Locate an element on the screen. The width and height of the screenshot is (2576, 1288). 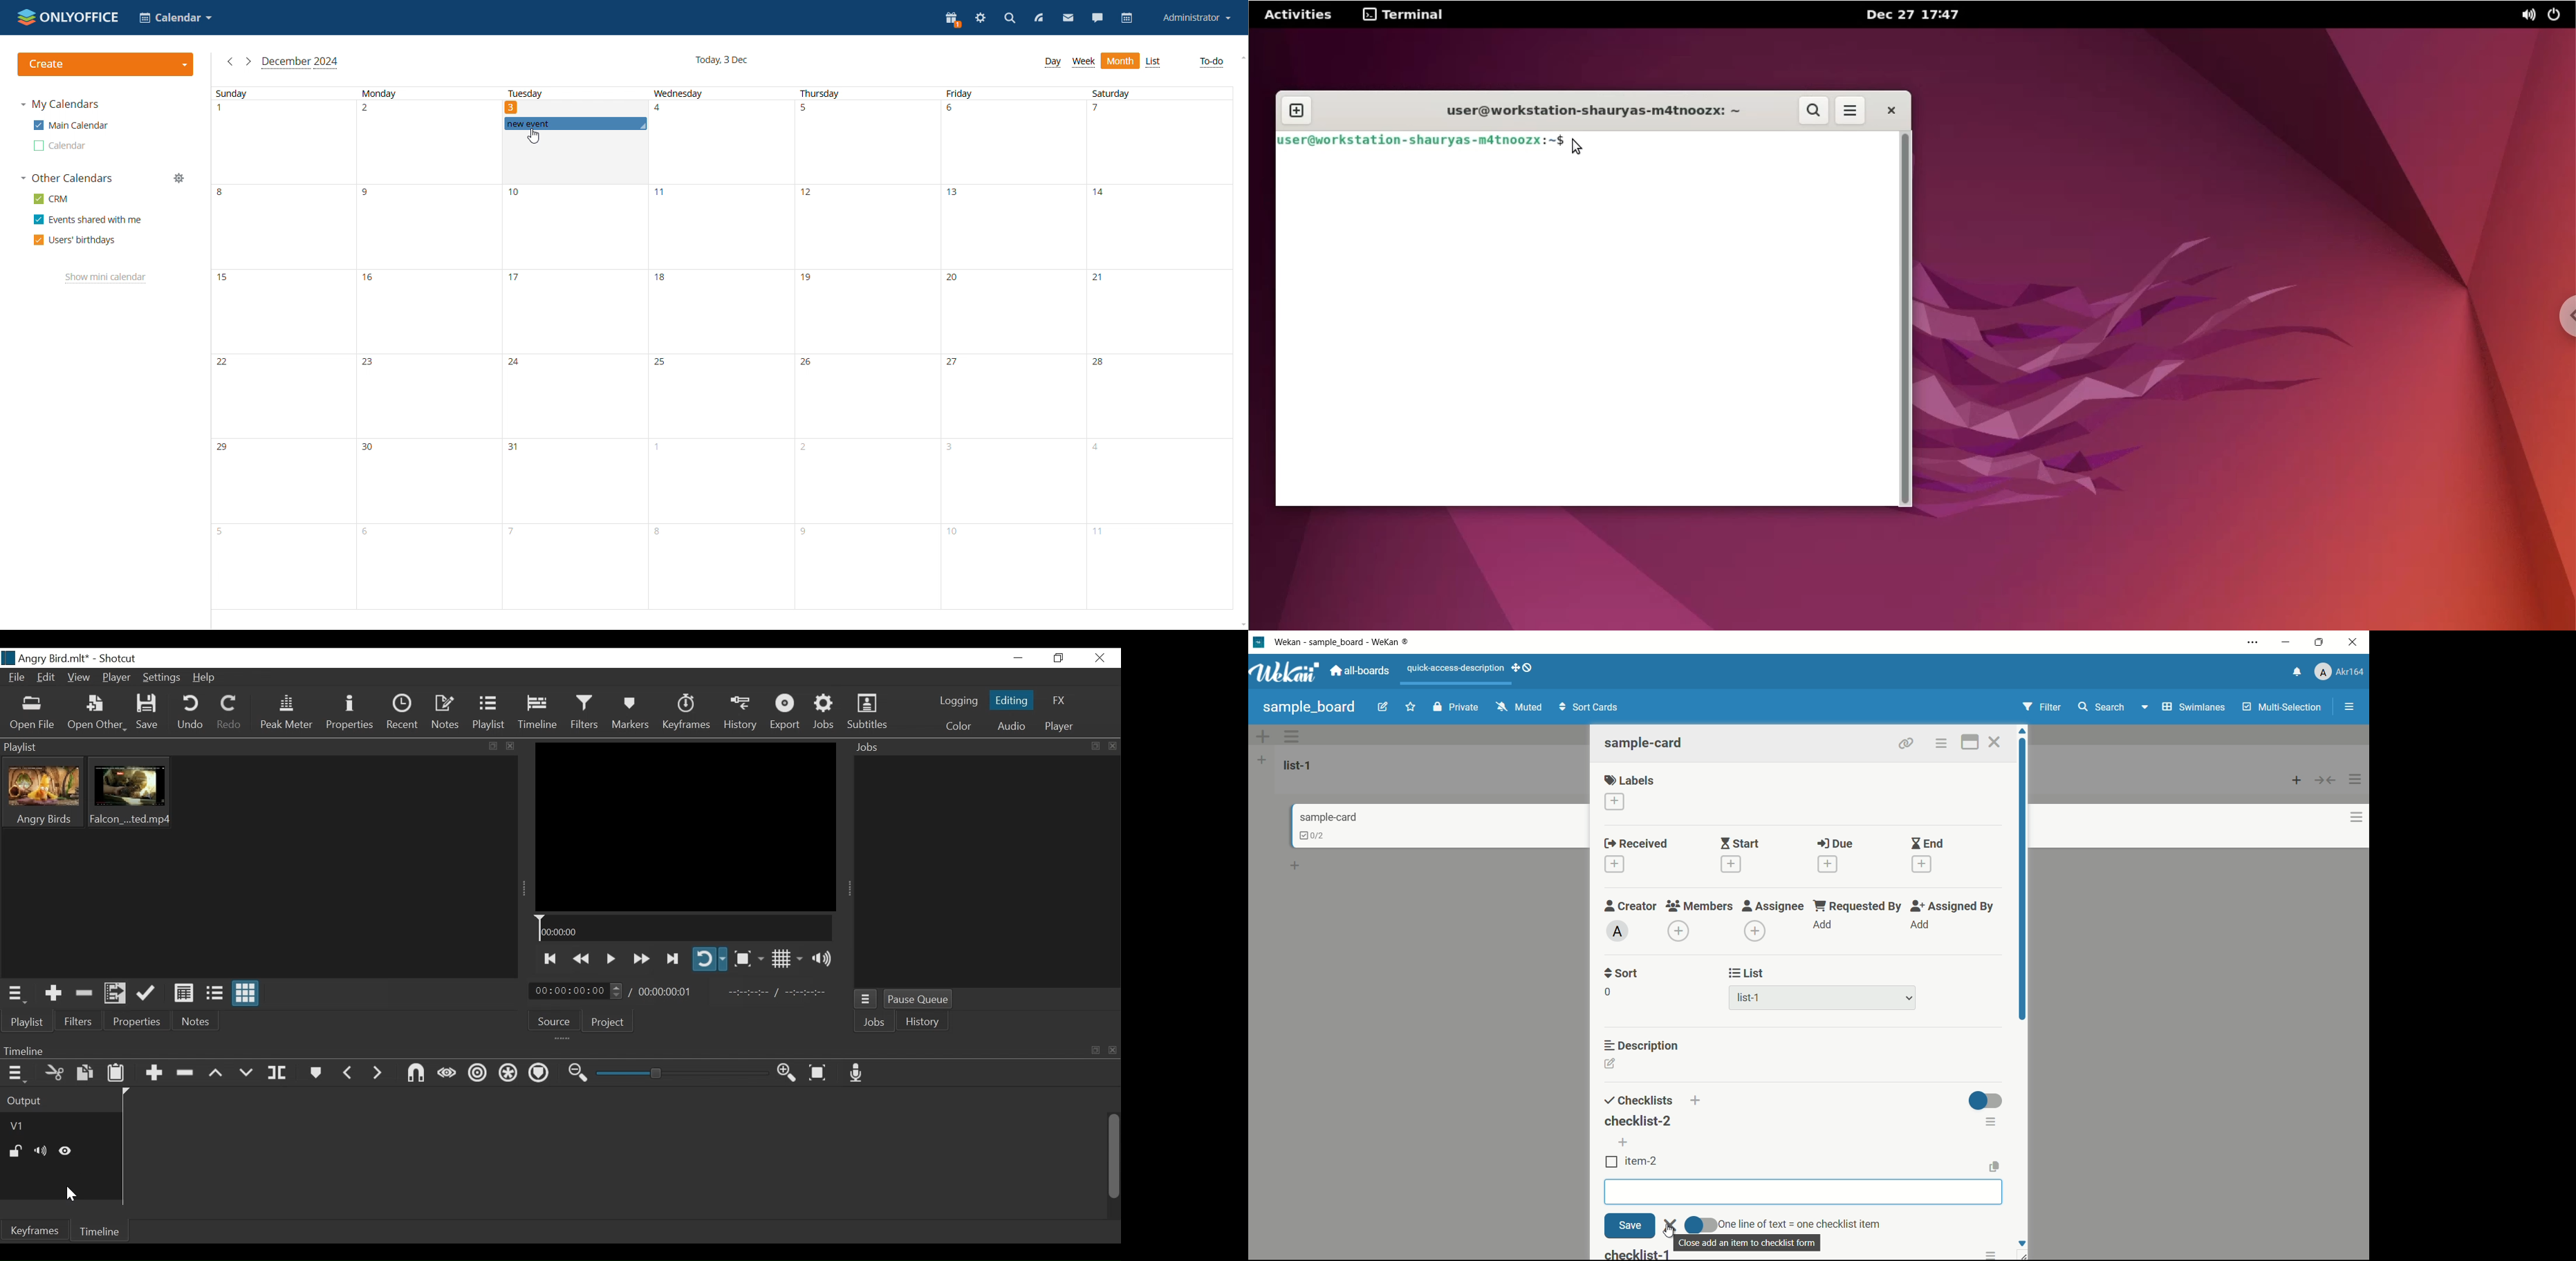
creator is located at coordinates (1631, 905).